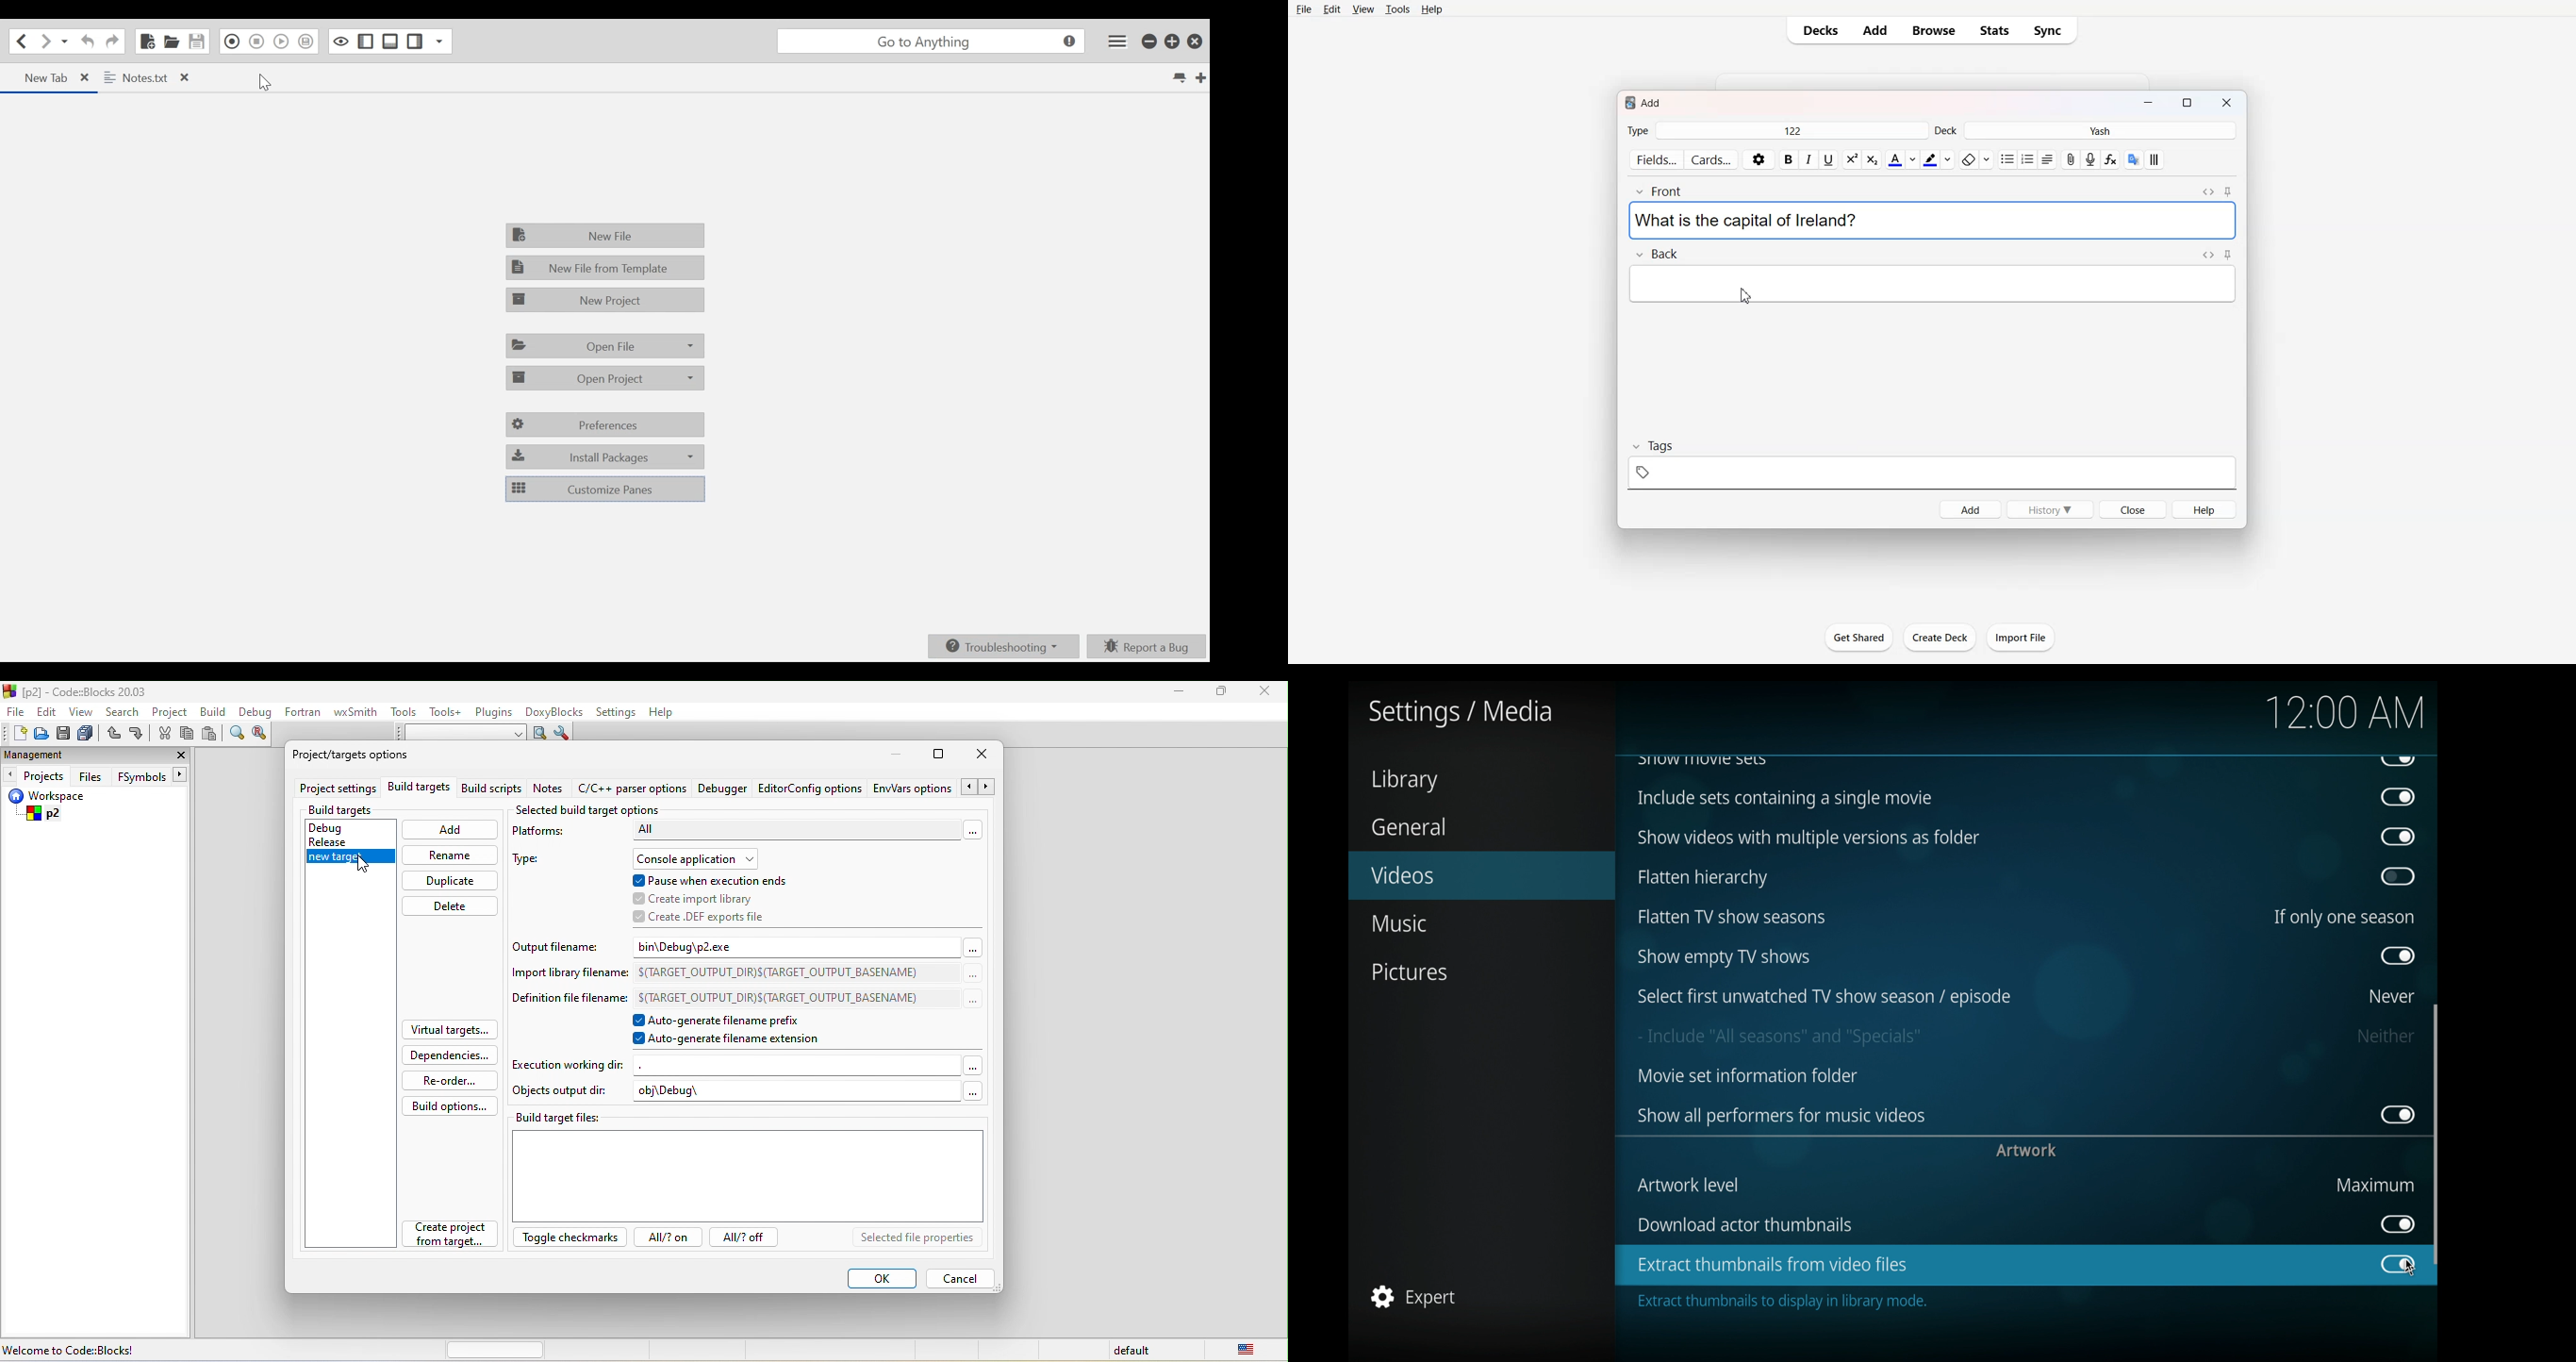 This screenshot has height=1372, width=2576. What do you see at coordinates (1809, 839) in the screenshot?
I see `show videos with multiple versions as folders` at bounding box center [1809, 839].